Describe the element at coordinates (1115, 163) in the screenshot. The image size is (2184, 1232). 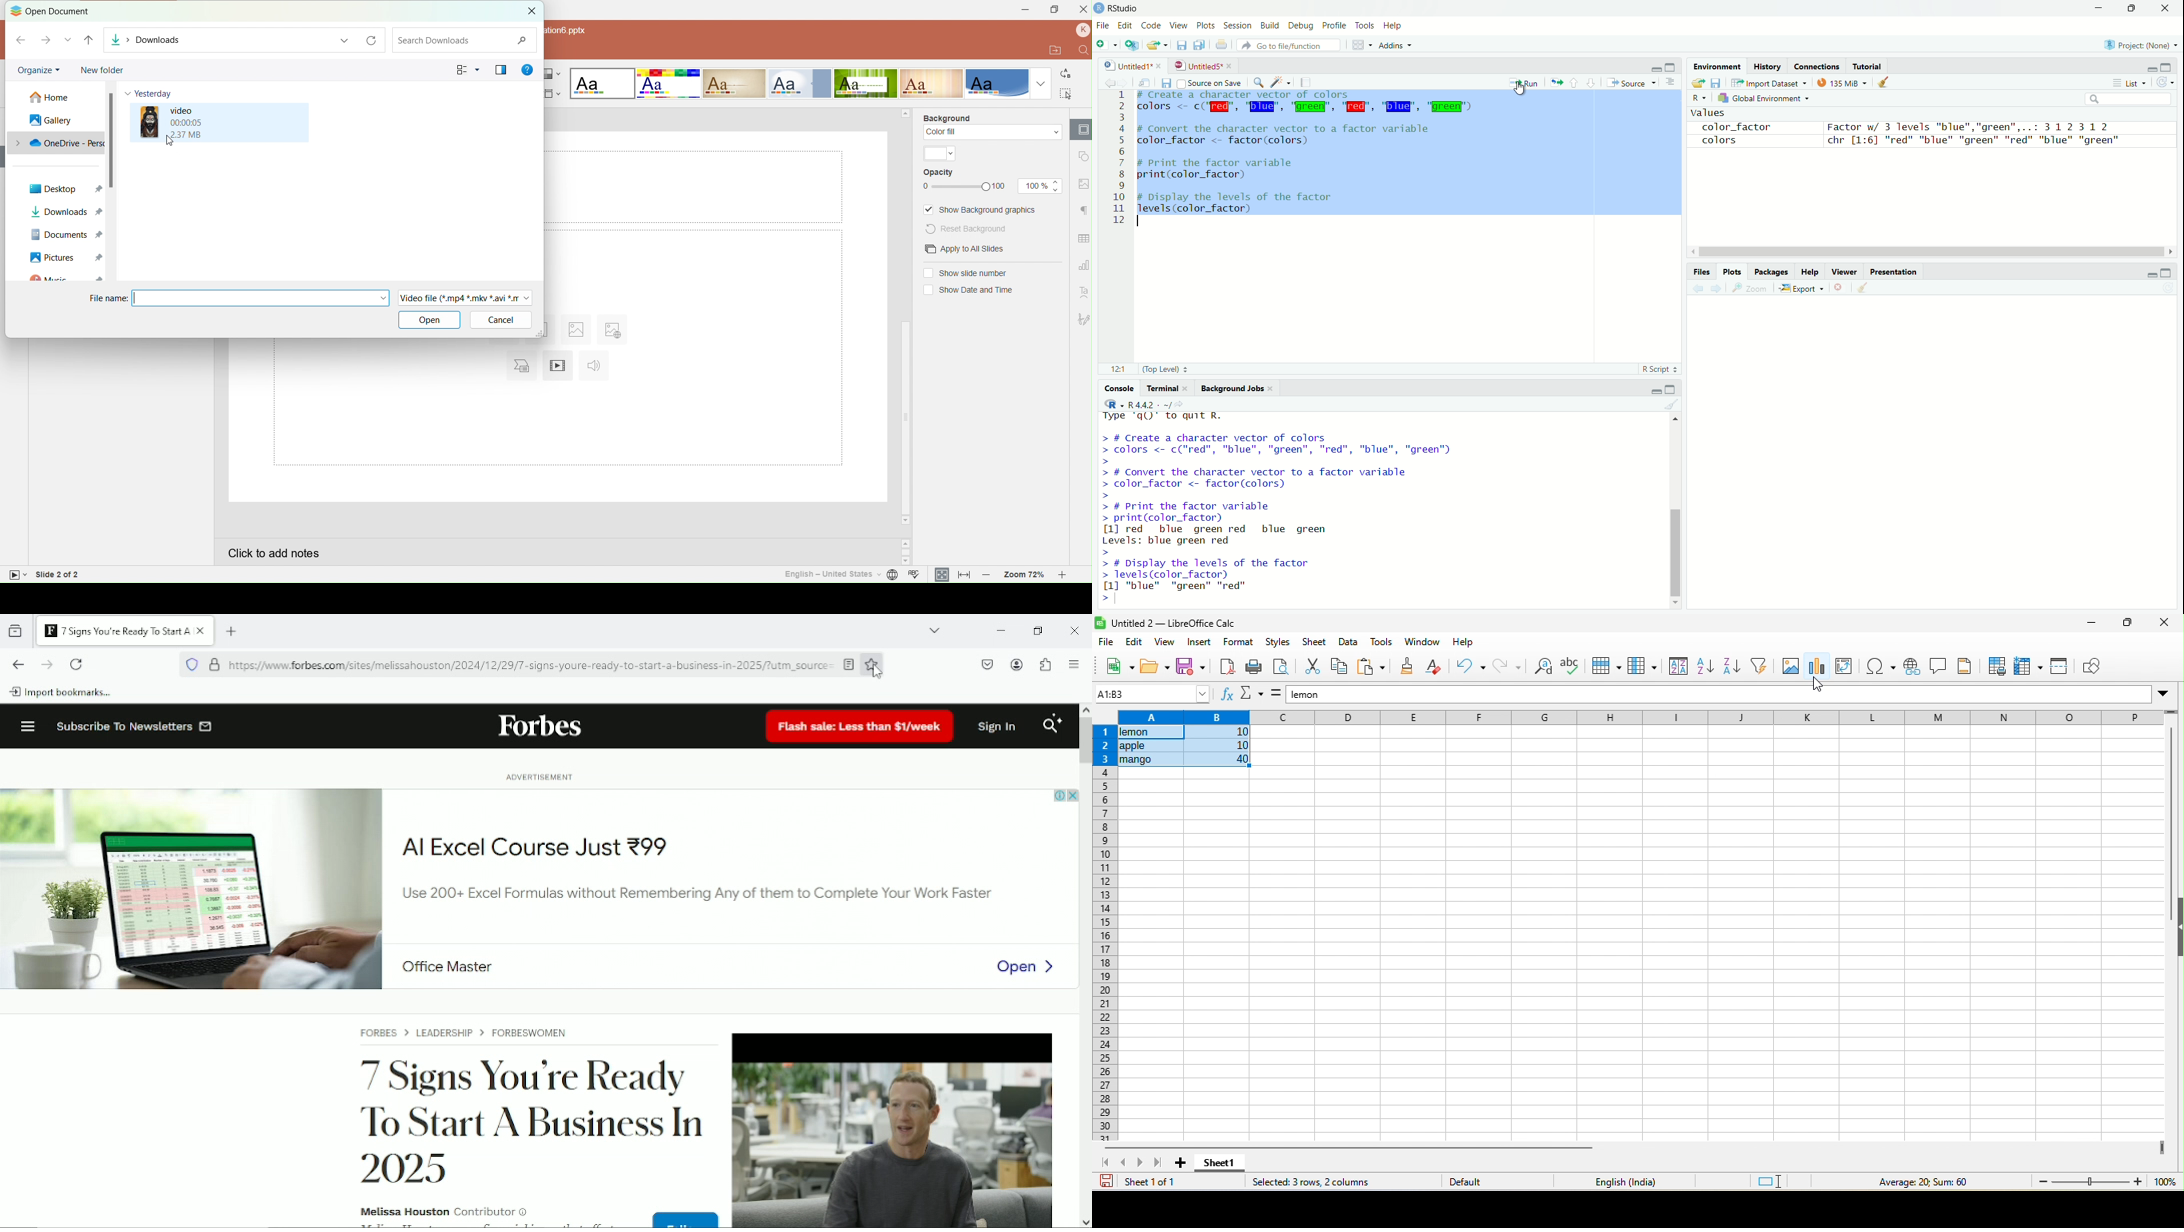
I see `` at that location.